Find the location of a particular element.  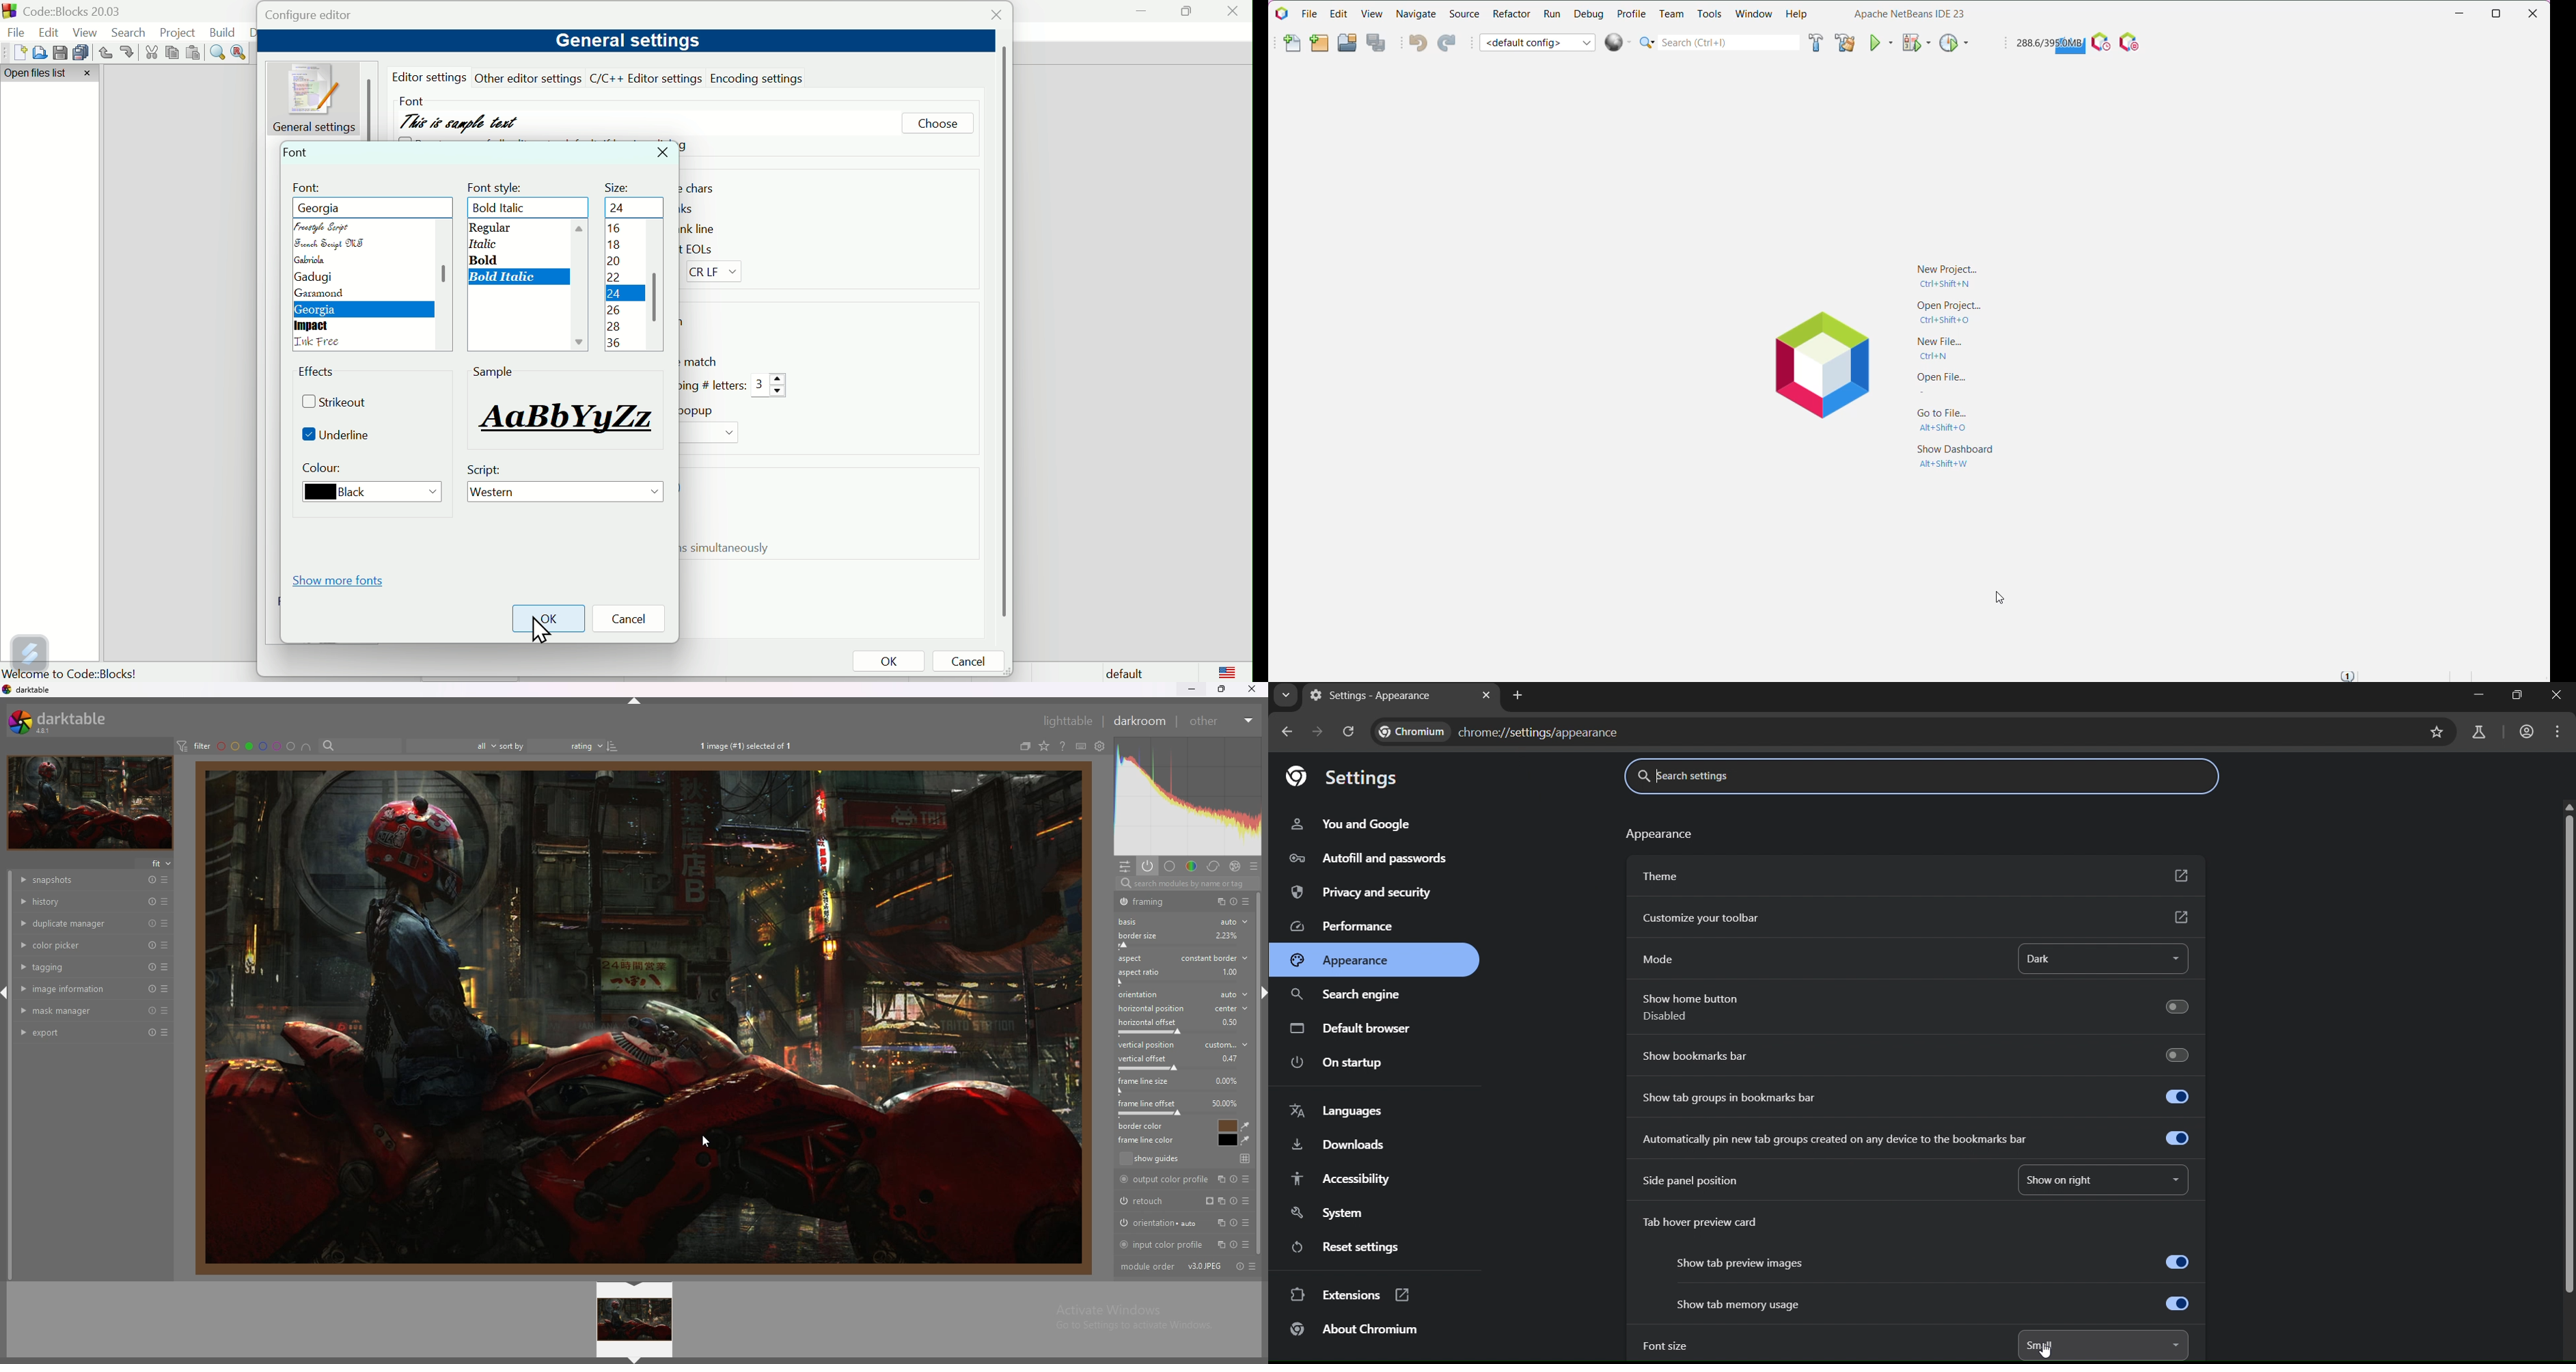

currenttab is located at coordinates (1371, 695).